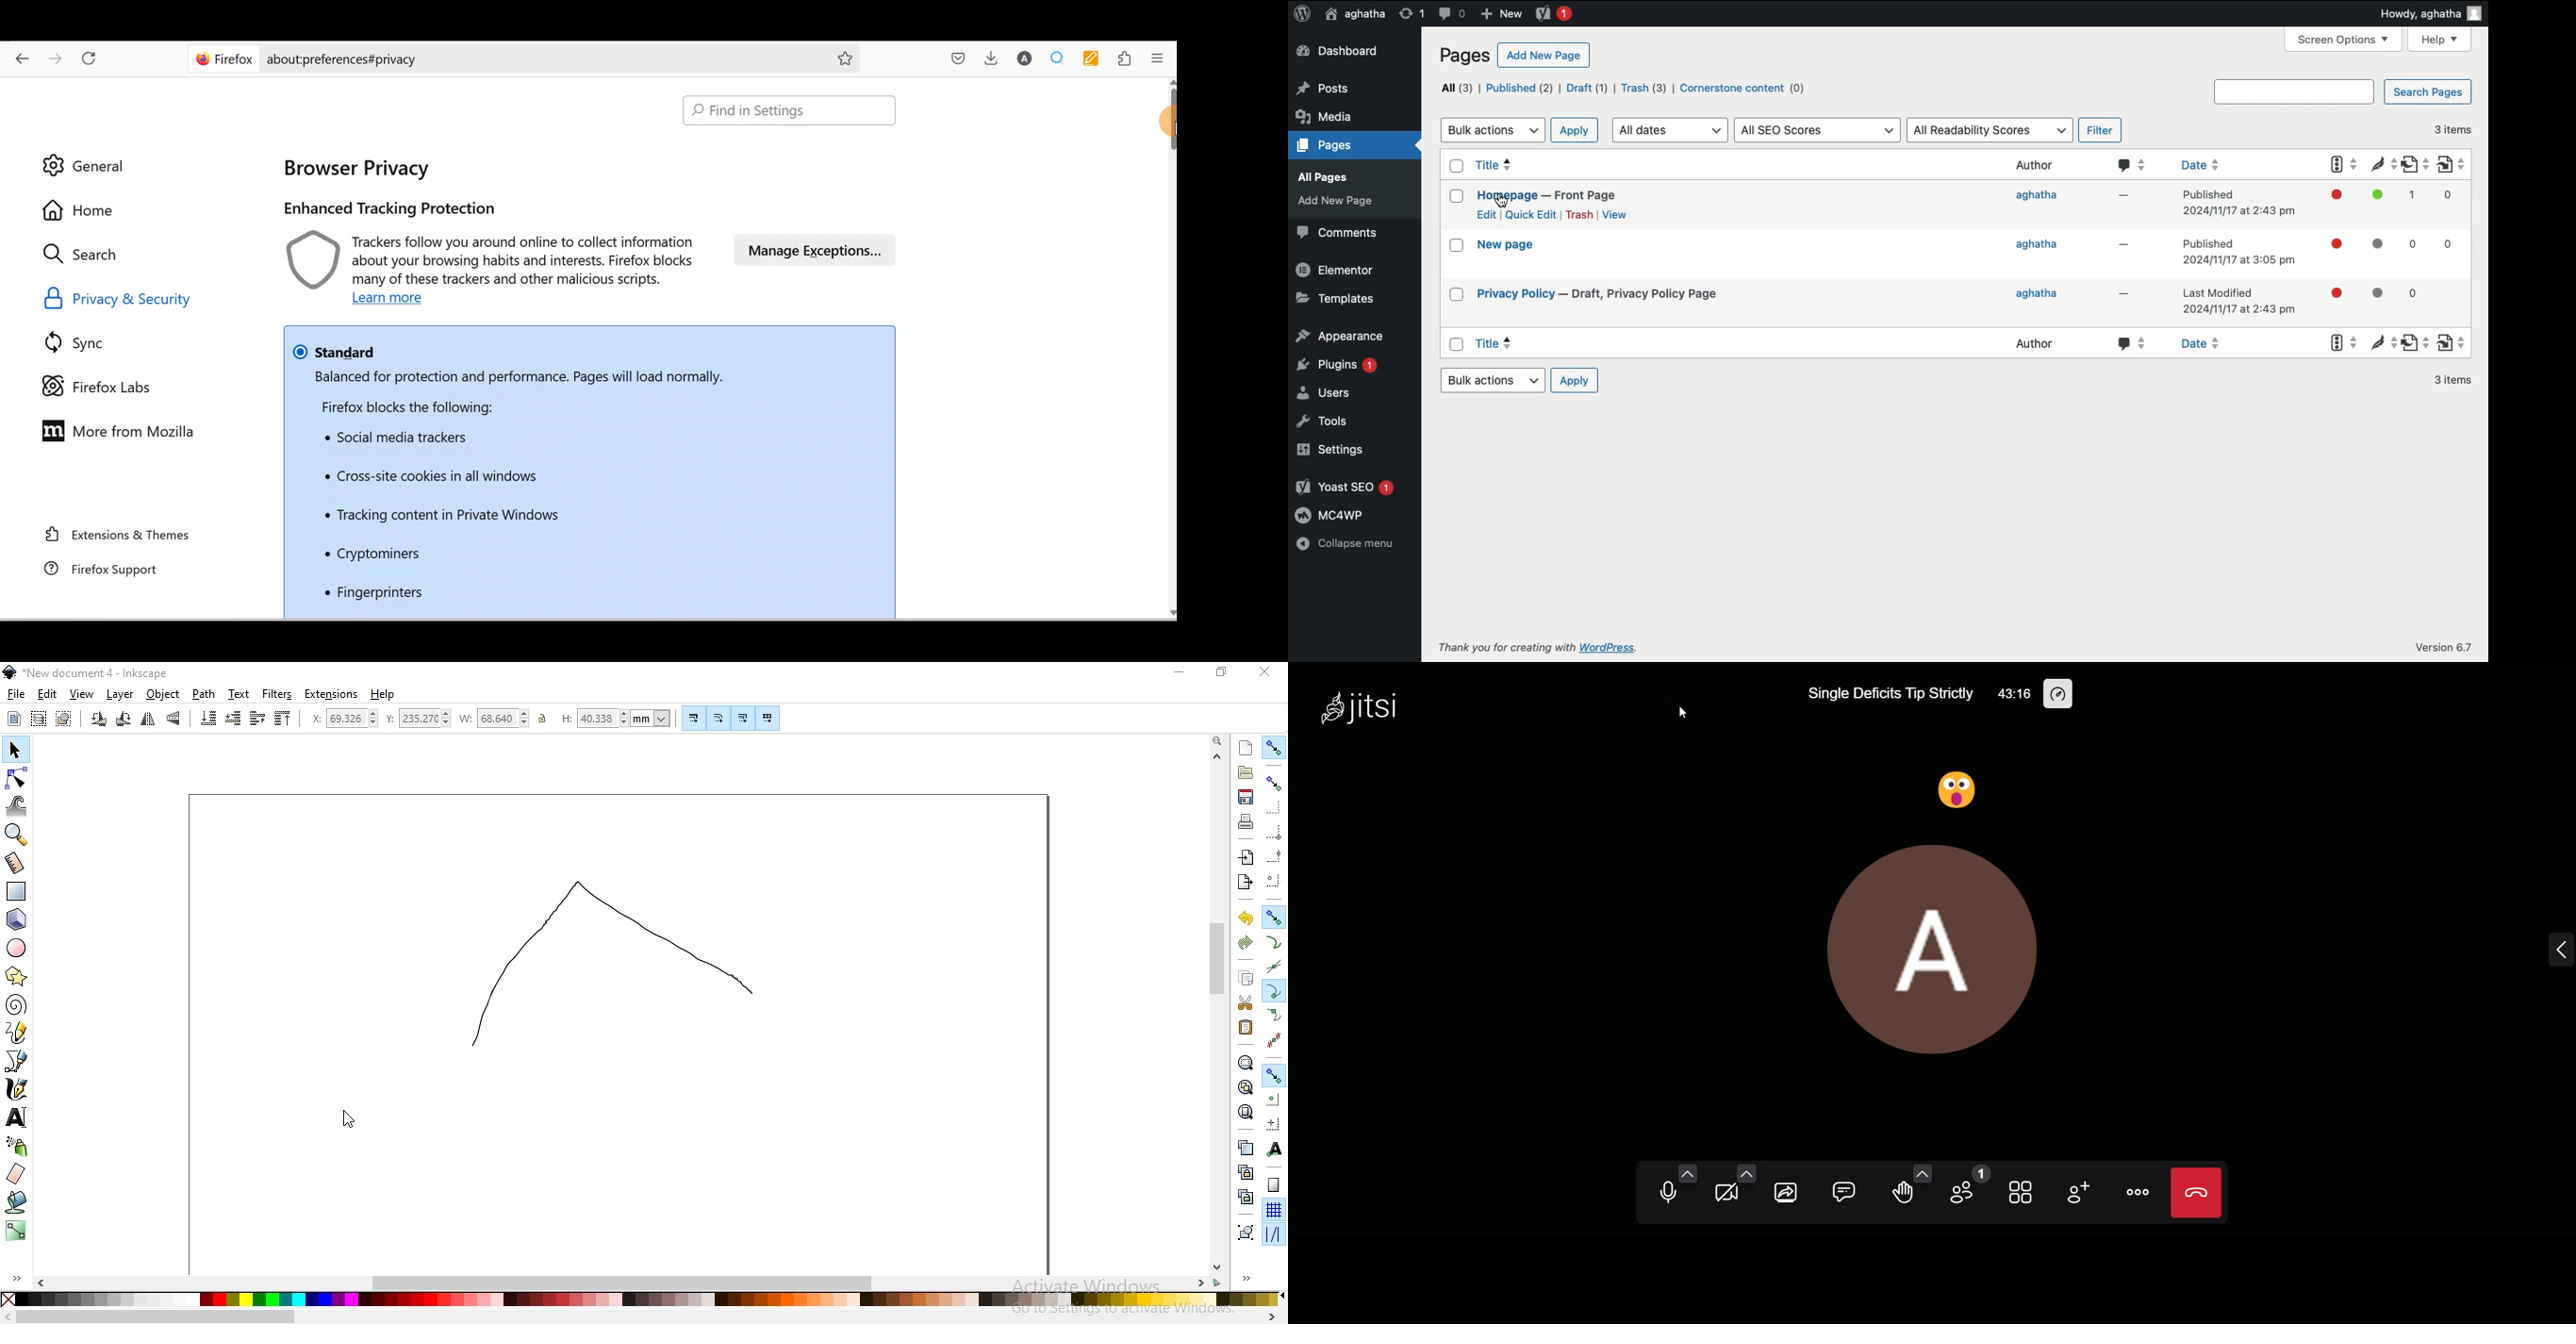 The width and height of the screenshot is (2576, 1344). I want to click on 3 items, so click(2454, 128).